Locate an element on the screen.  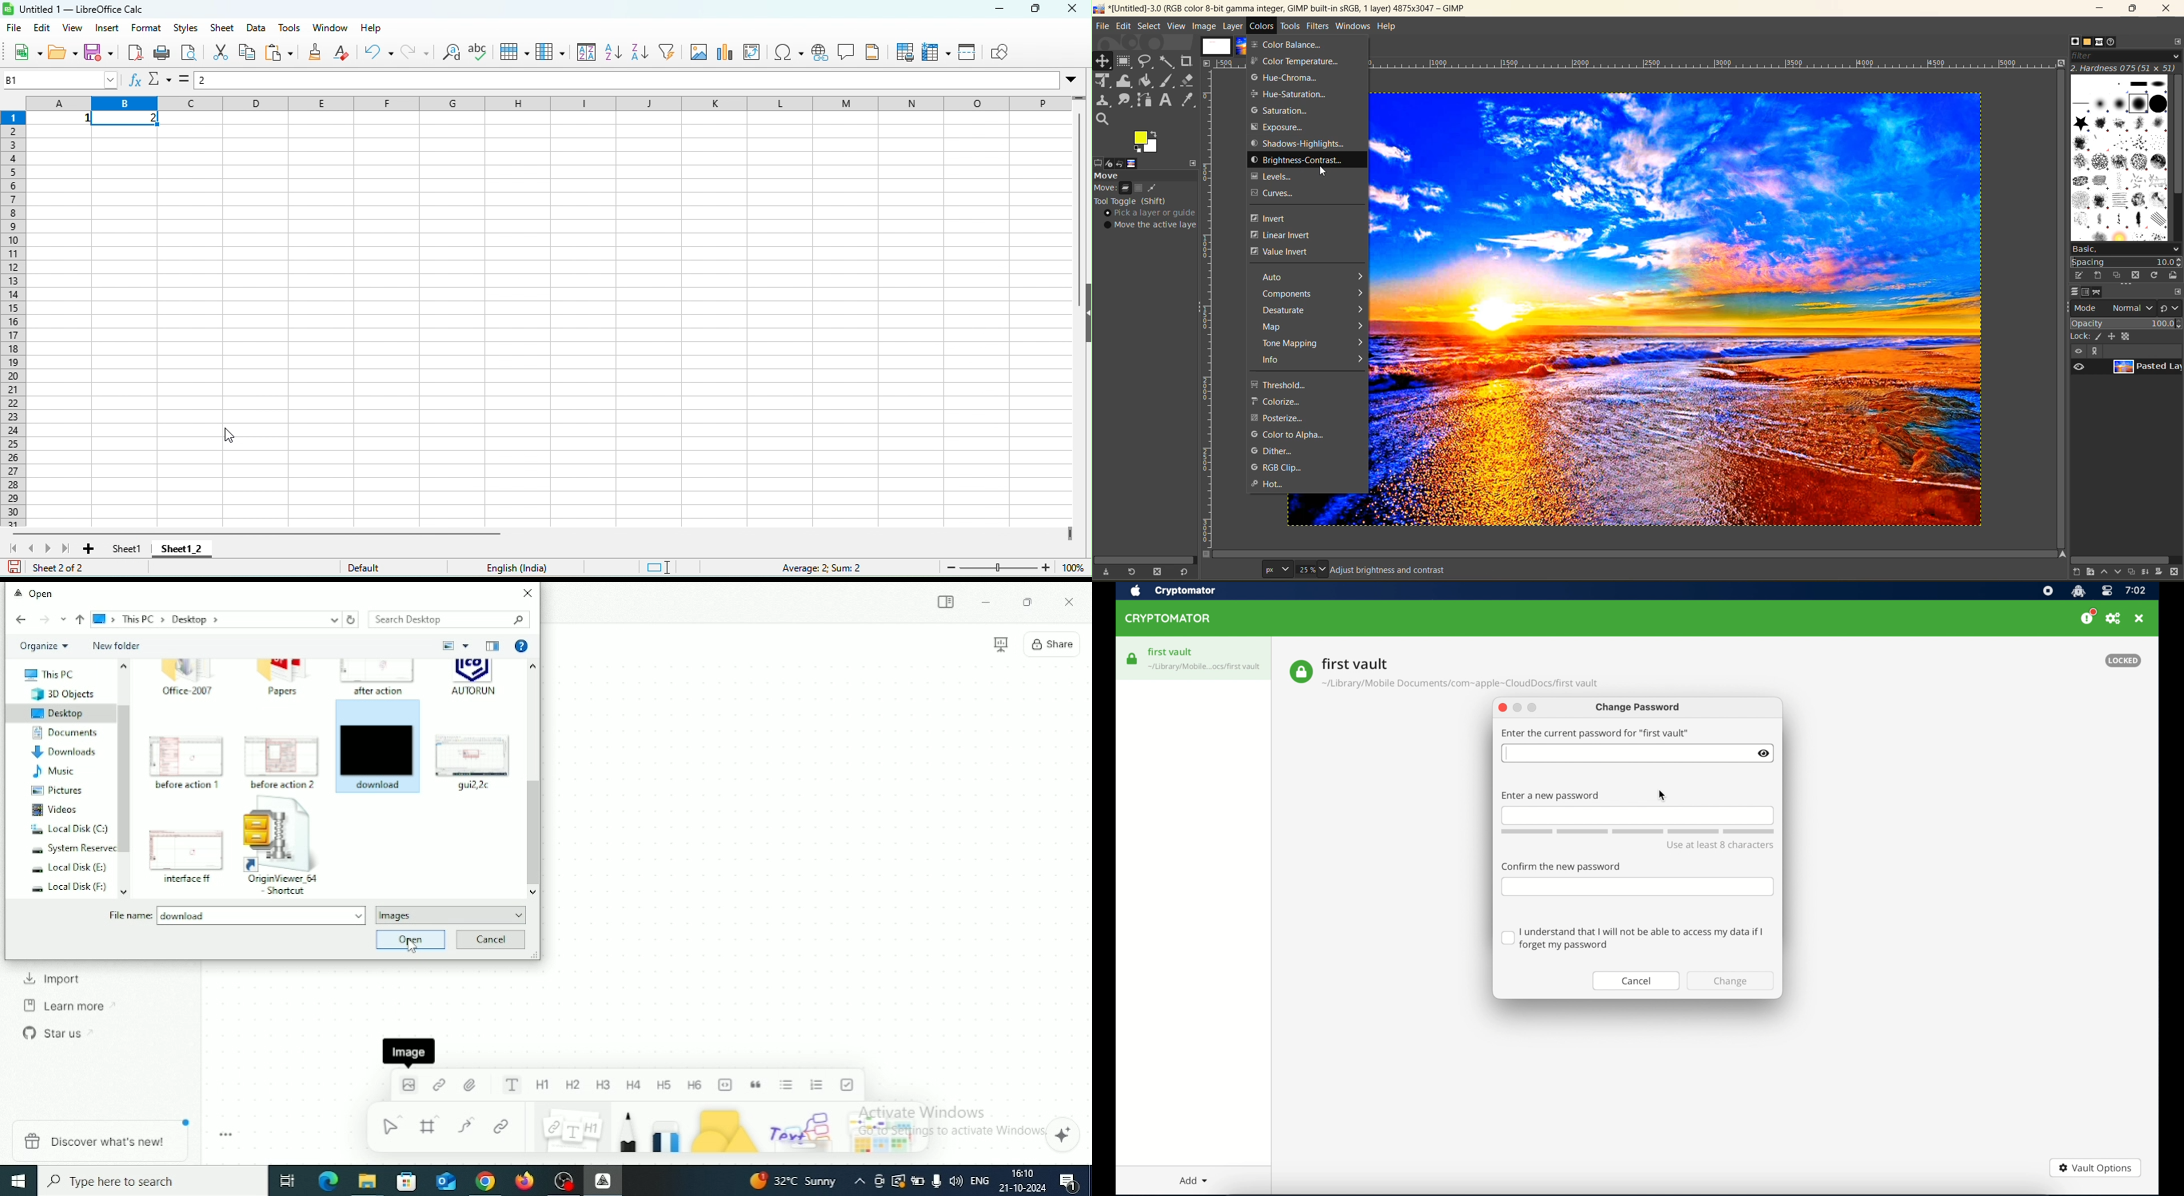
value insert is located at coordinates (1280, 253).